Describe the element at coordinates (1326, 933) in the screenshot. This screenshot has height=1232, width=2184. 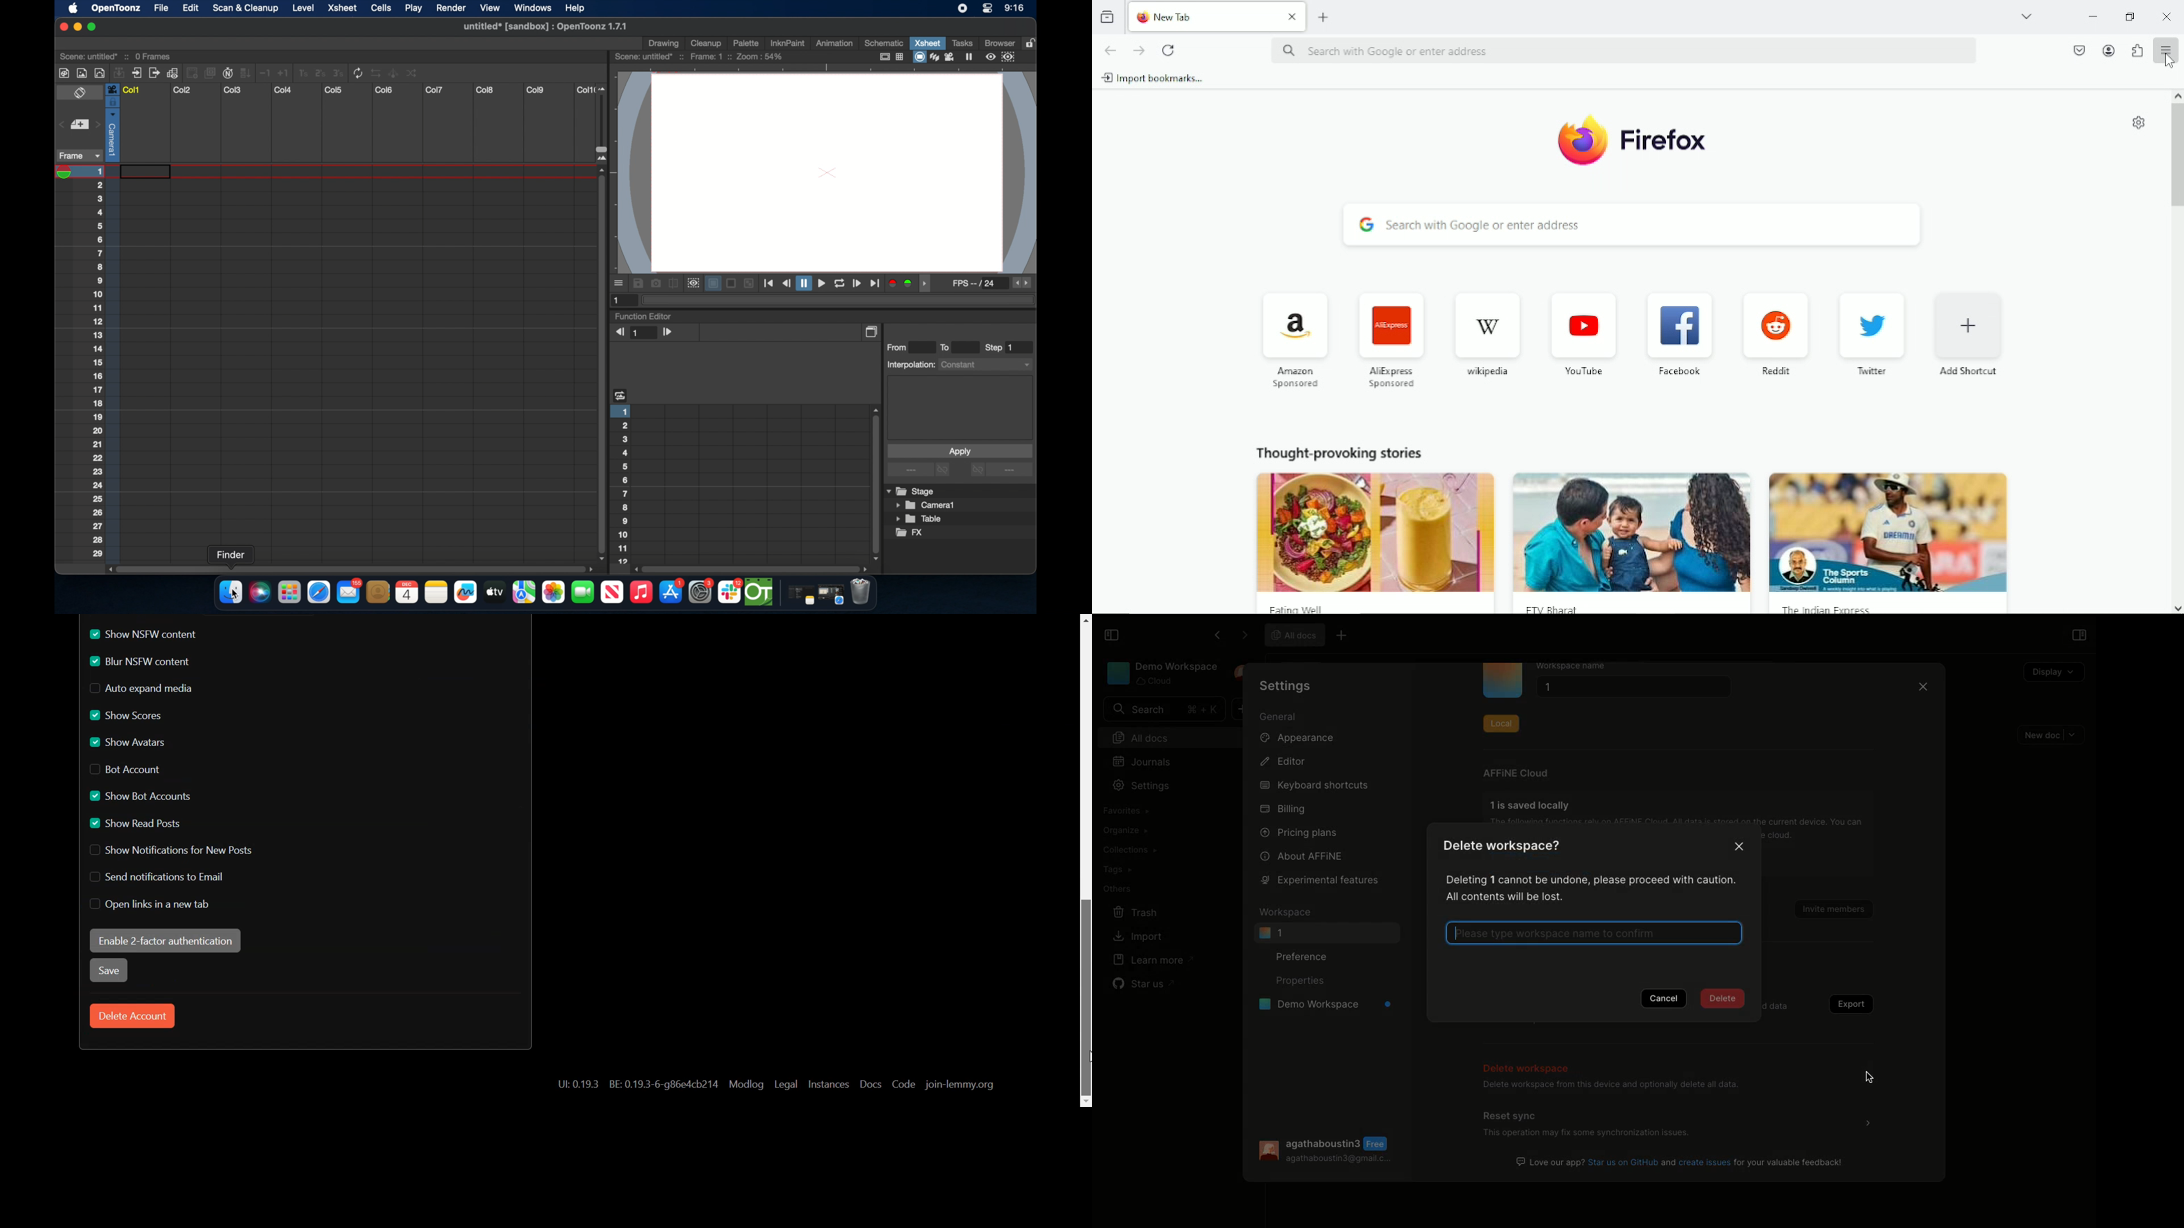
I see `1` at that location.